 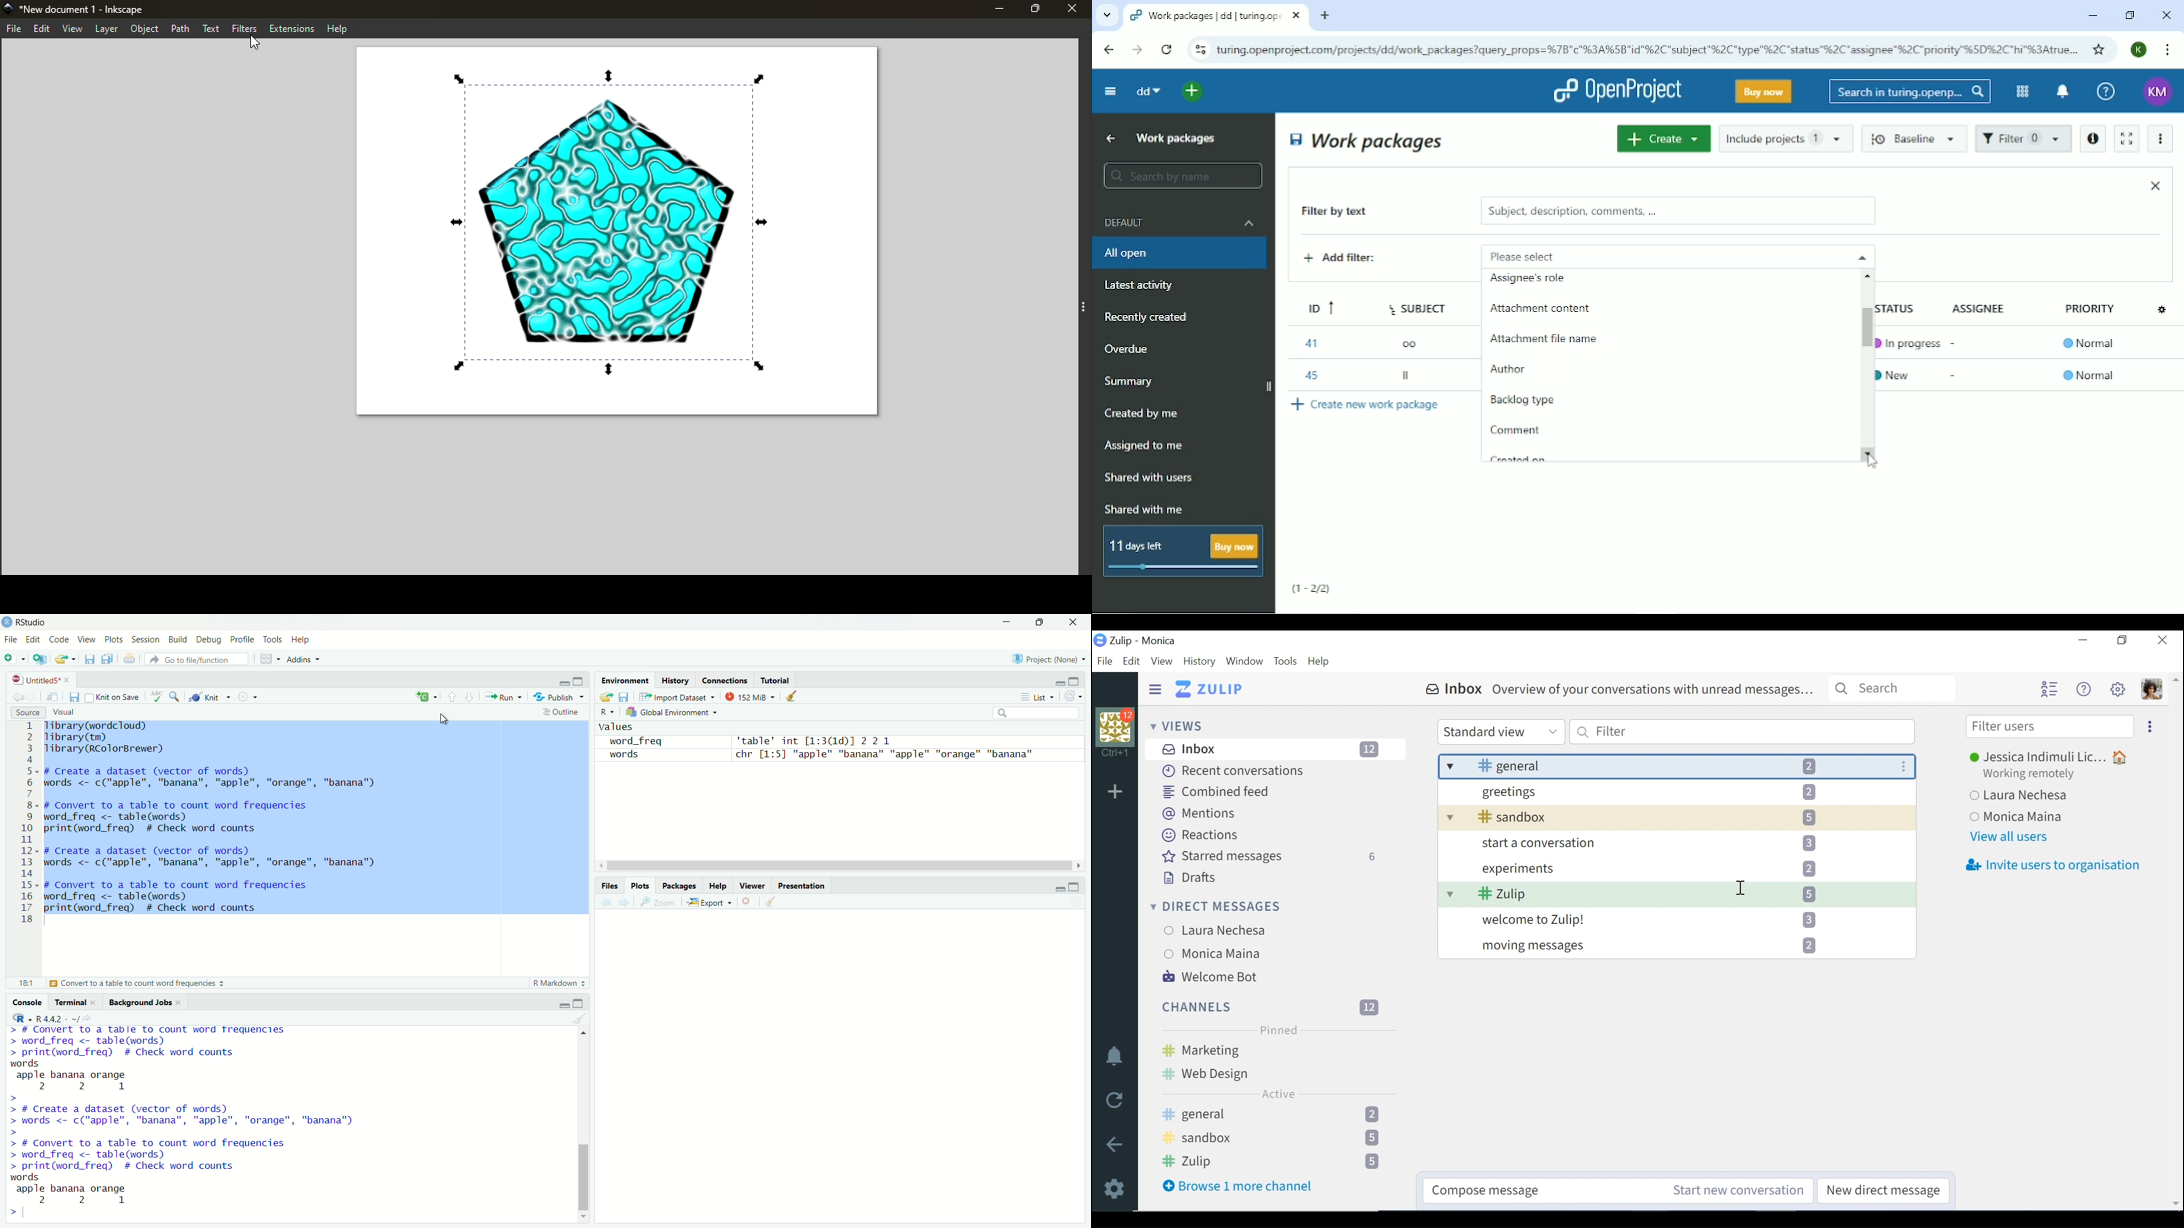 What do you see at coordinates (429, 698) in the screenshot?
I see `create file` at bounding box center [429, 698].